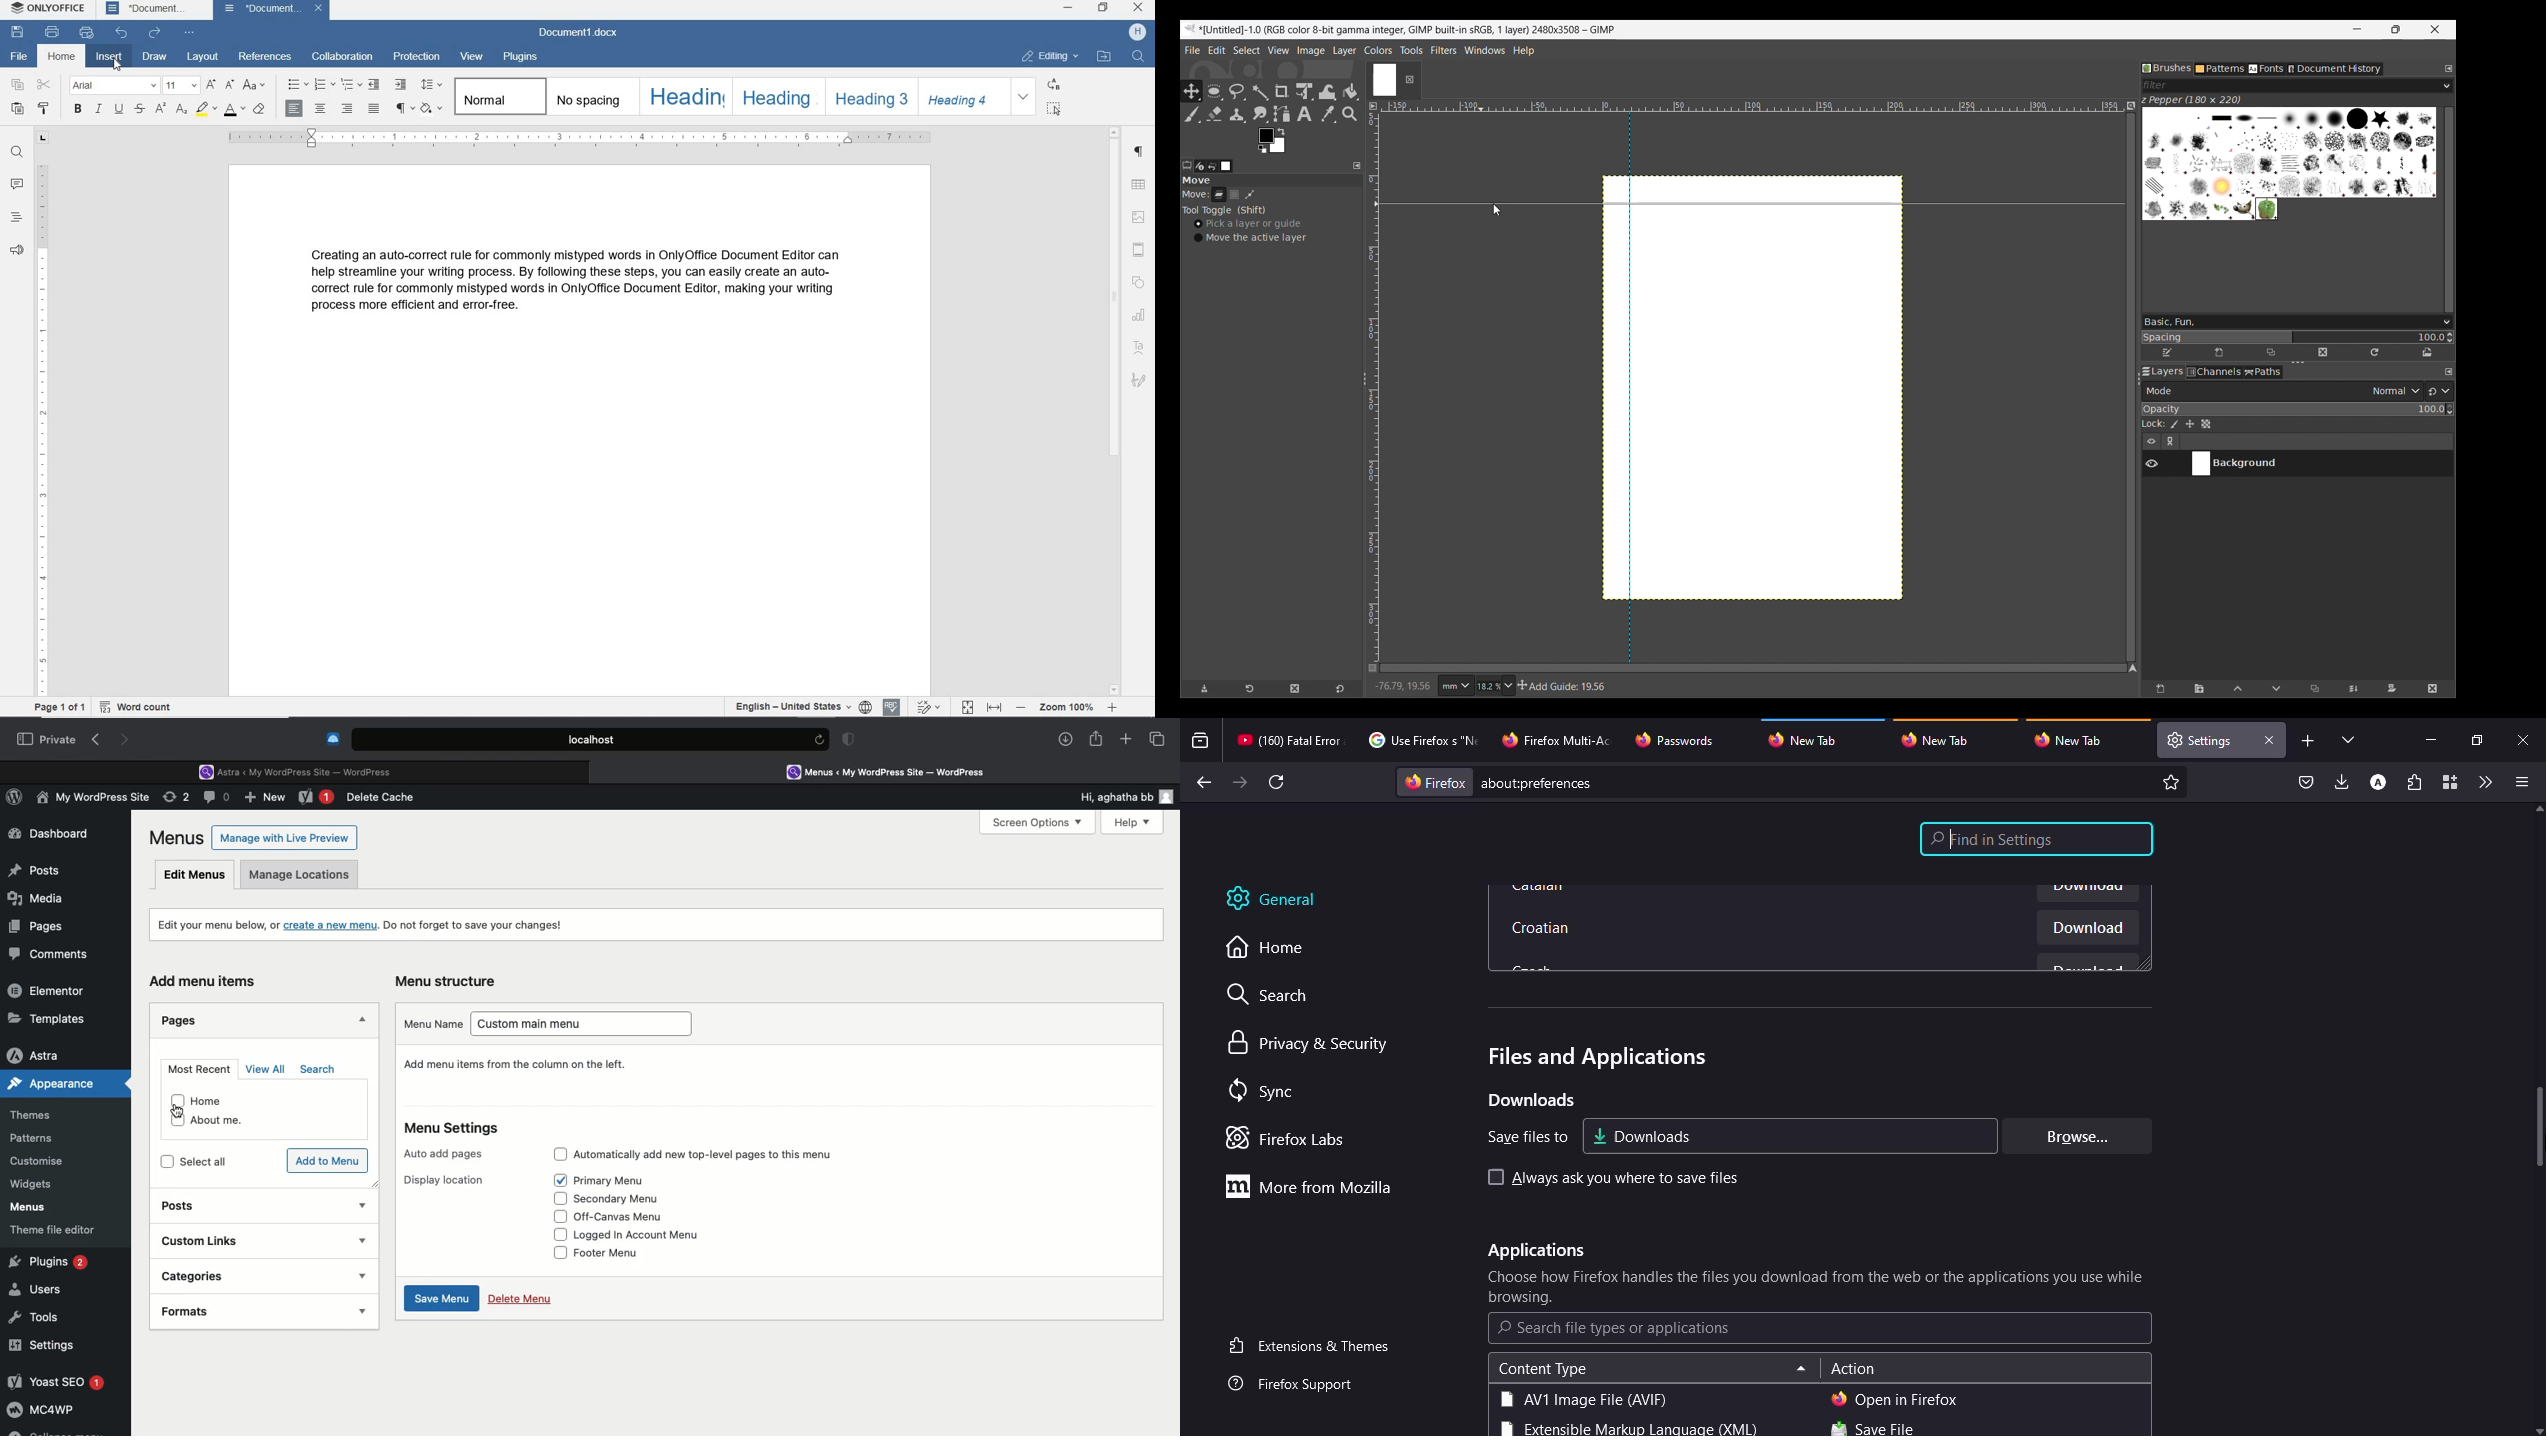 The width and height of the screenshot is (2548, 1456). Describe the element at coordinates (38, 1139) in the screenshot. I see `Patterns` at that location.